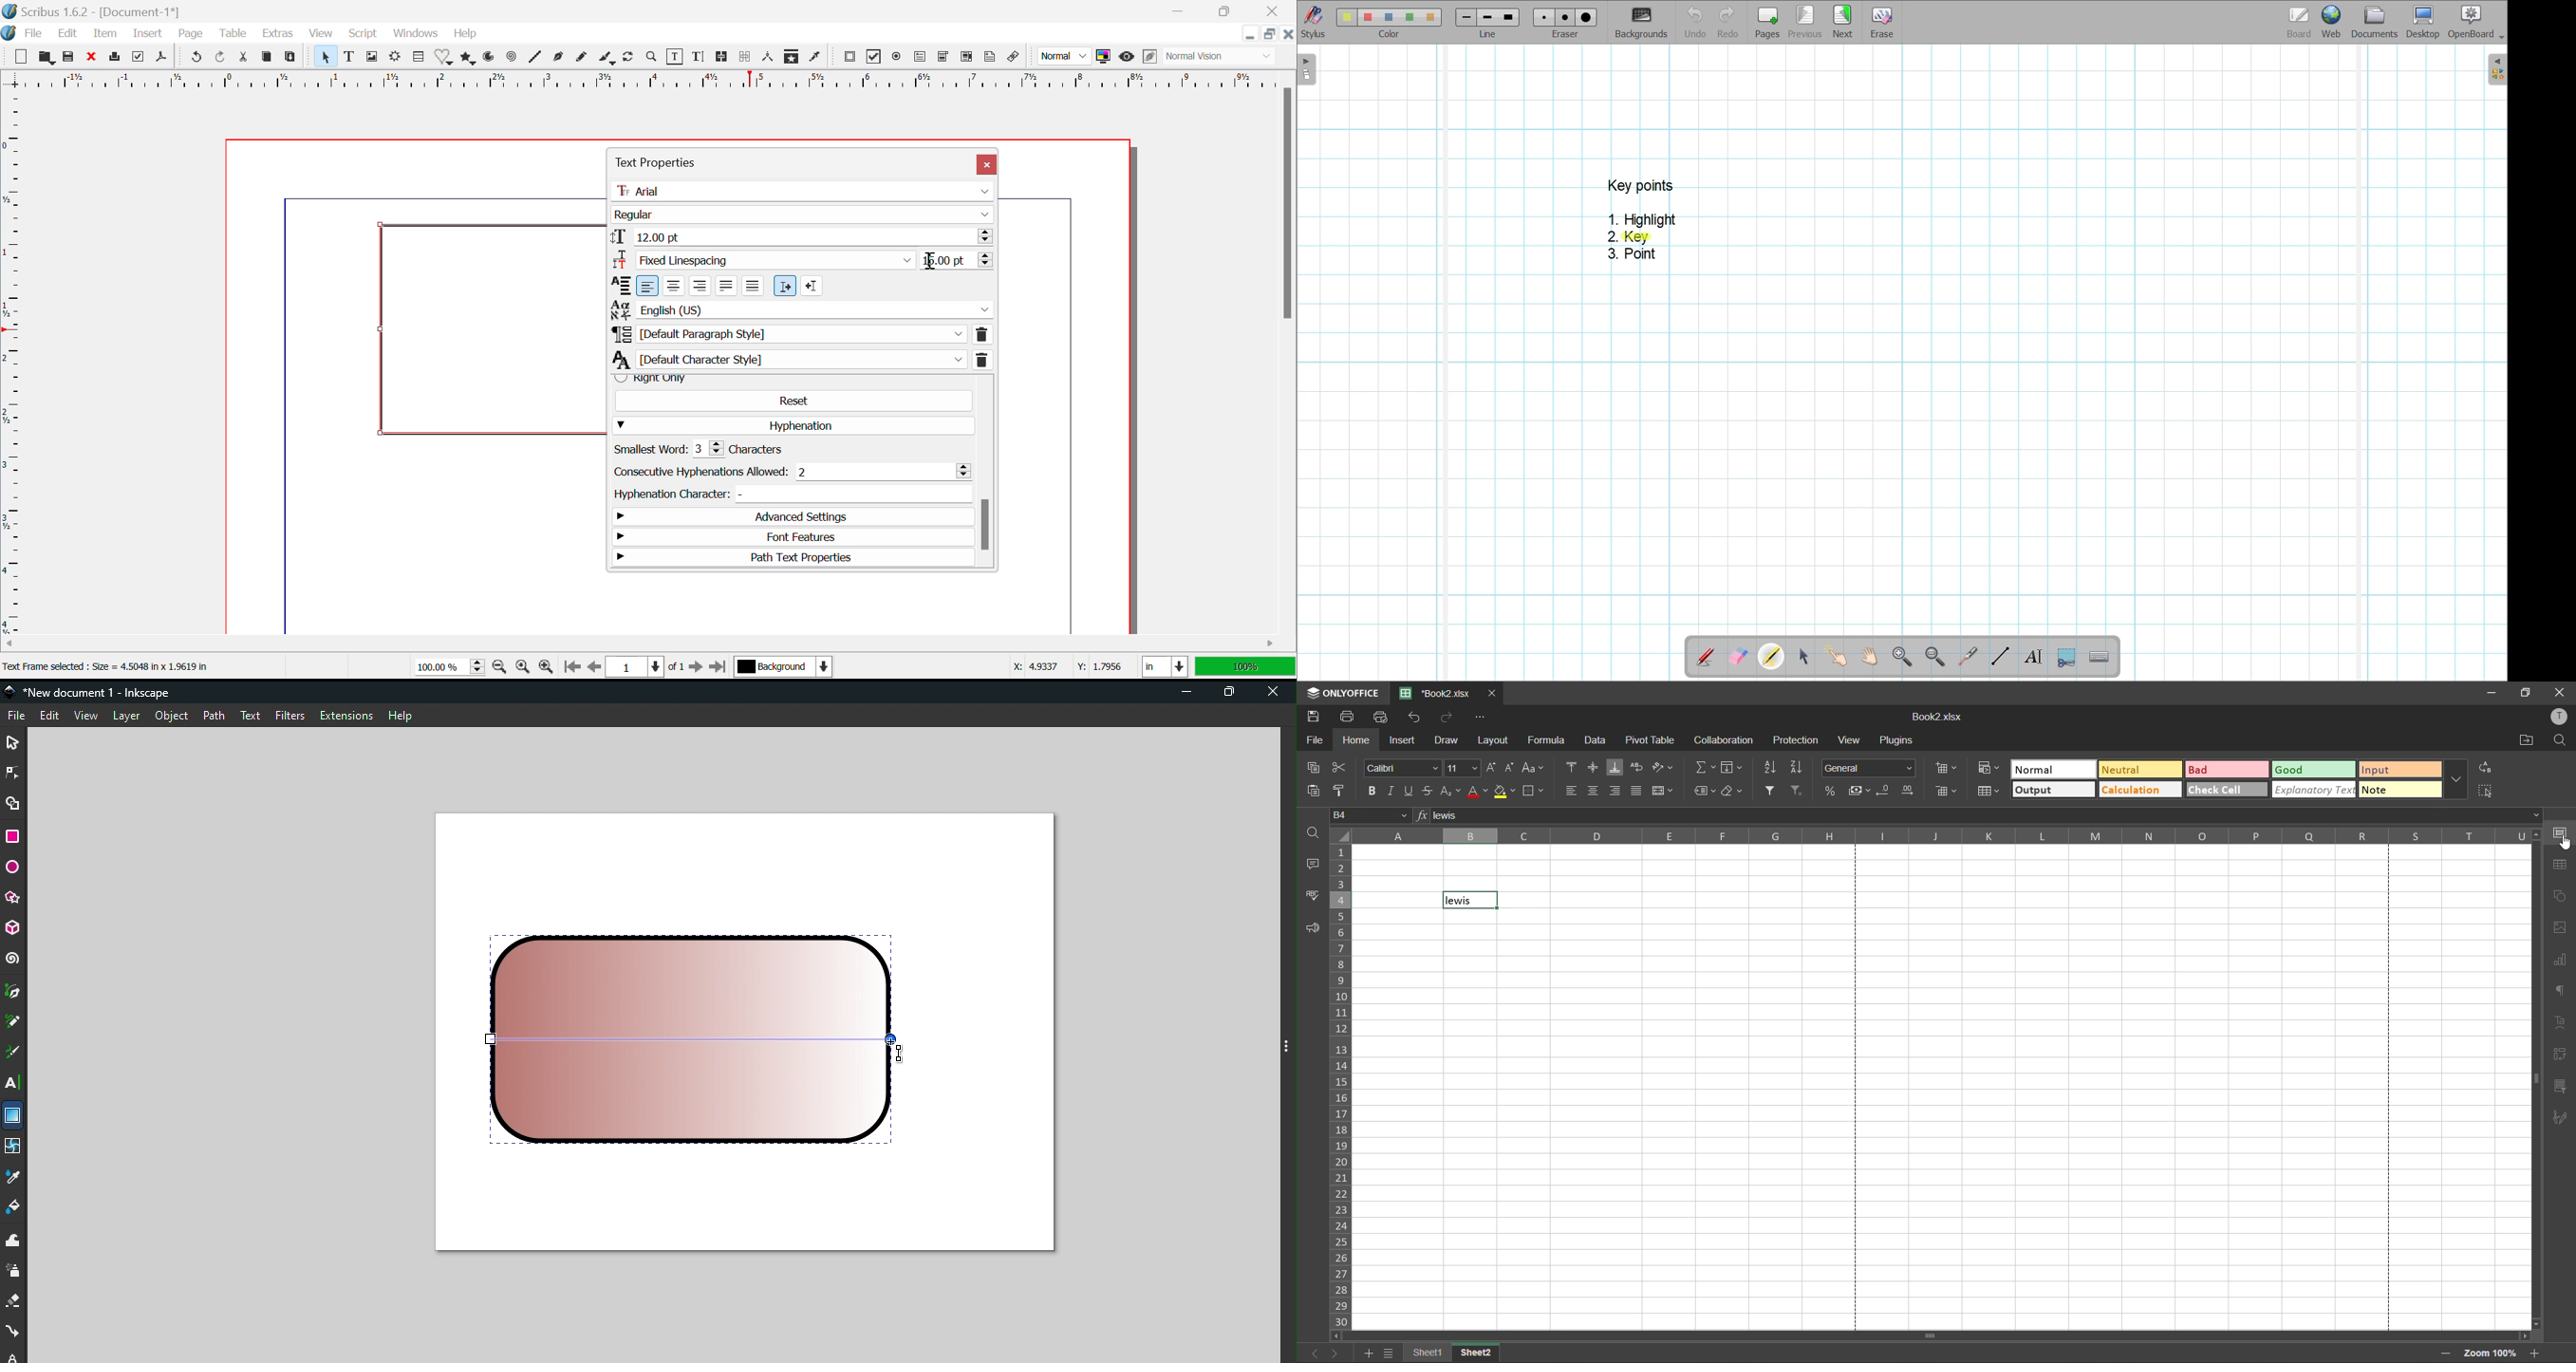 The width and height of the screenshot is (2576, 1372). What do you see at coordinates (1663, 766) in the screenshot?
I see `orientation` at bounding box center [1663, 766].